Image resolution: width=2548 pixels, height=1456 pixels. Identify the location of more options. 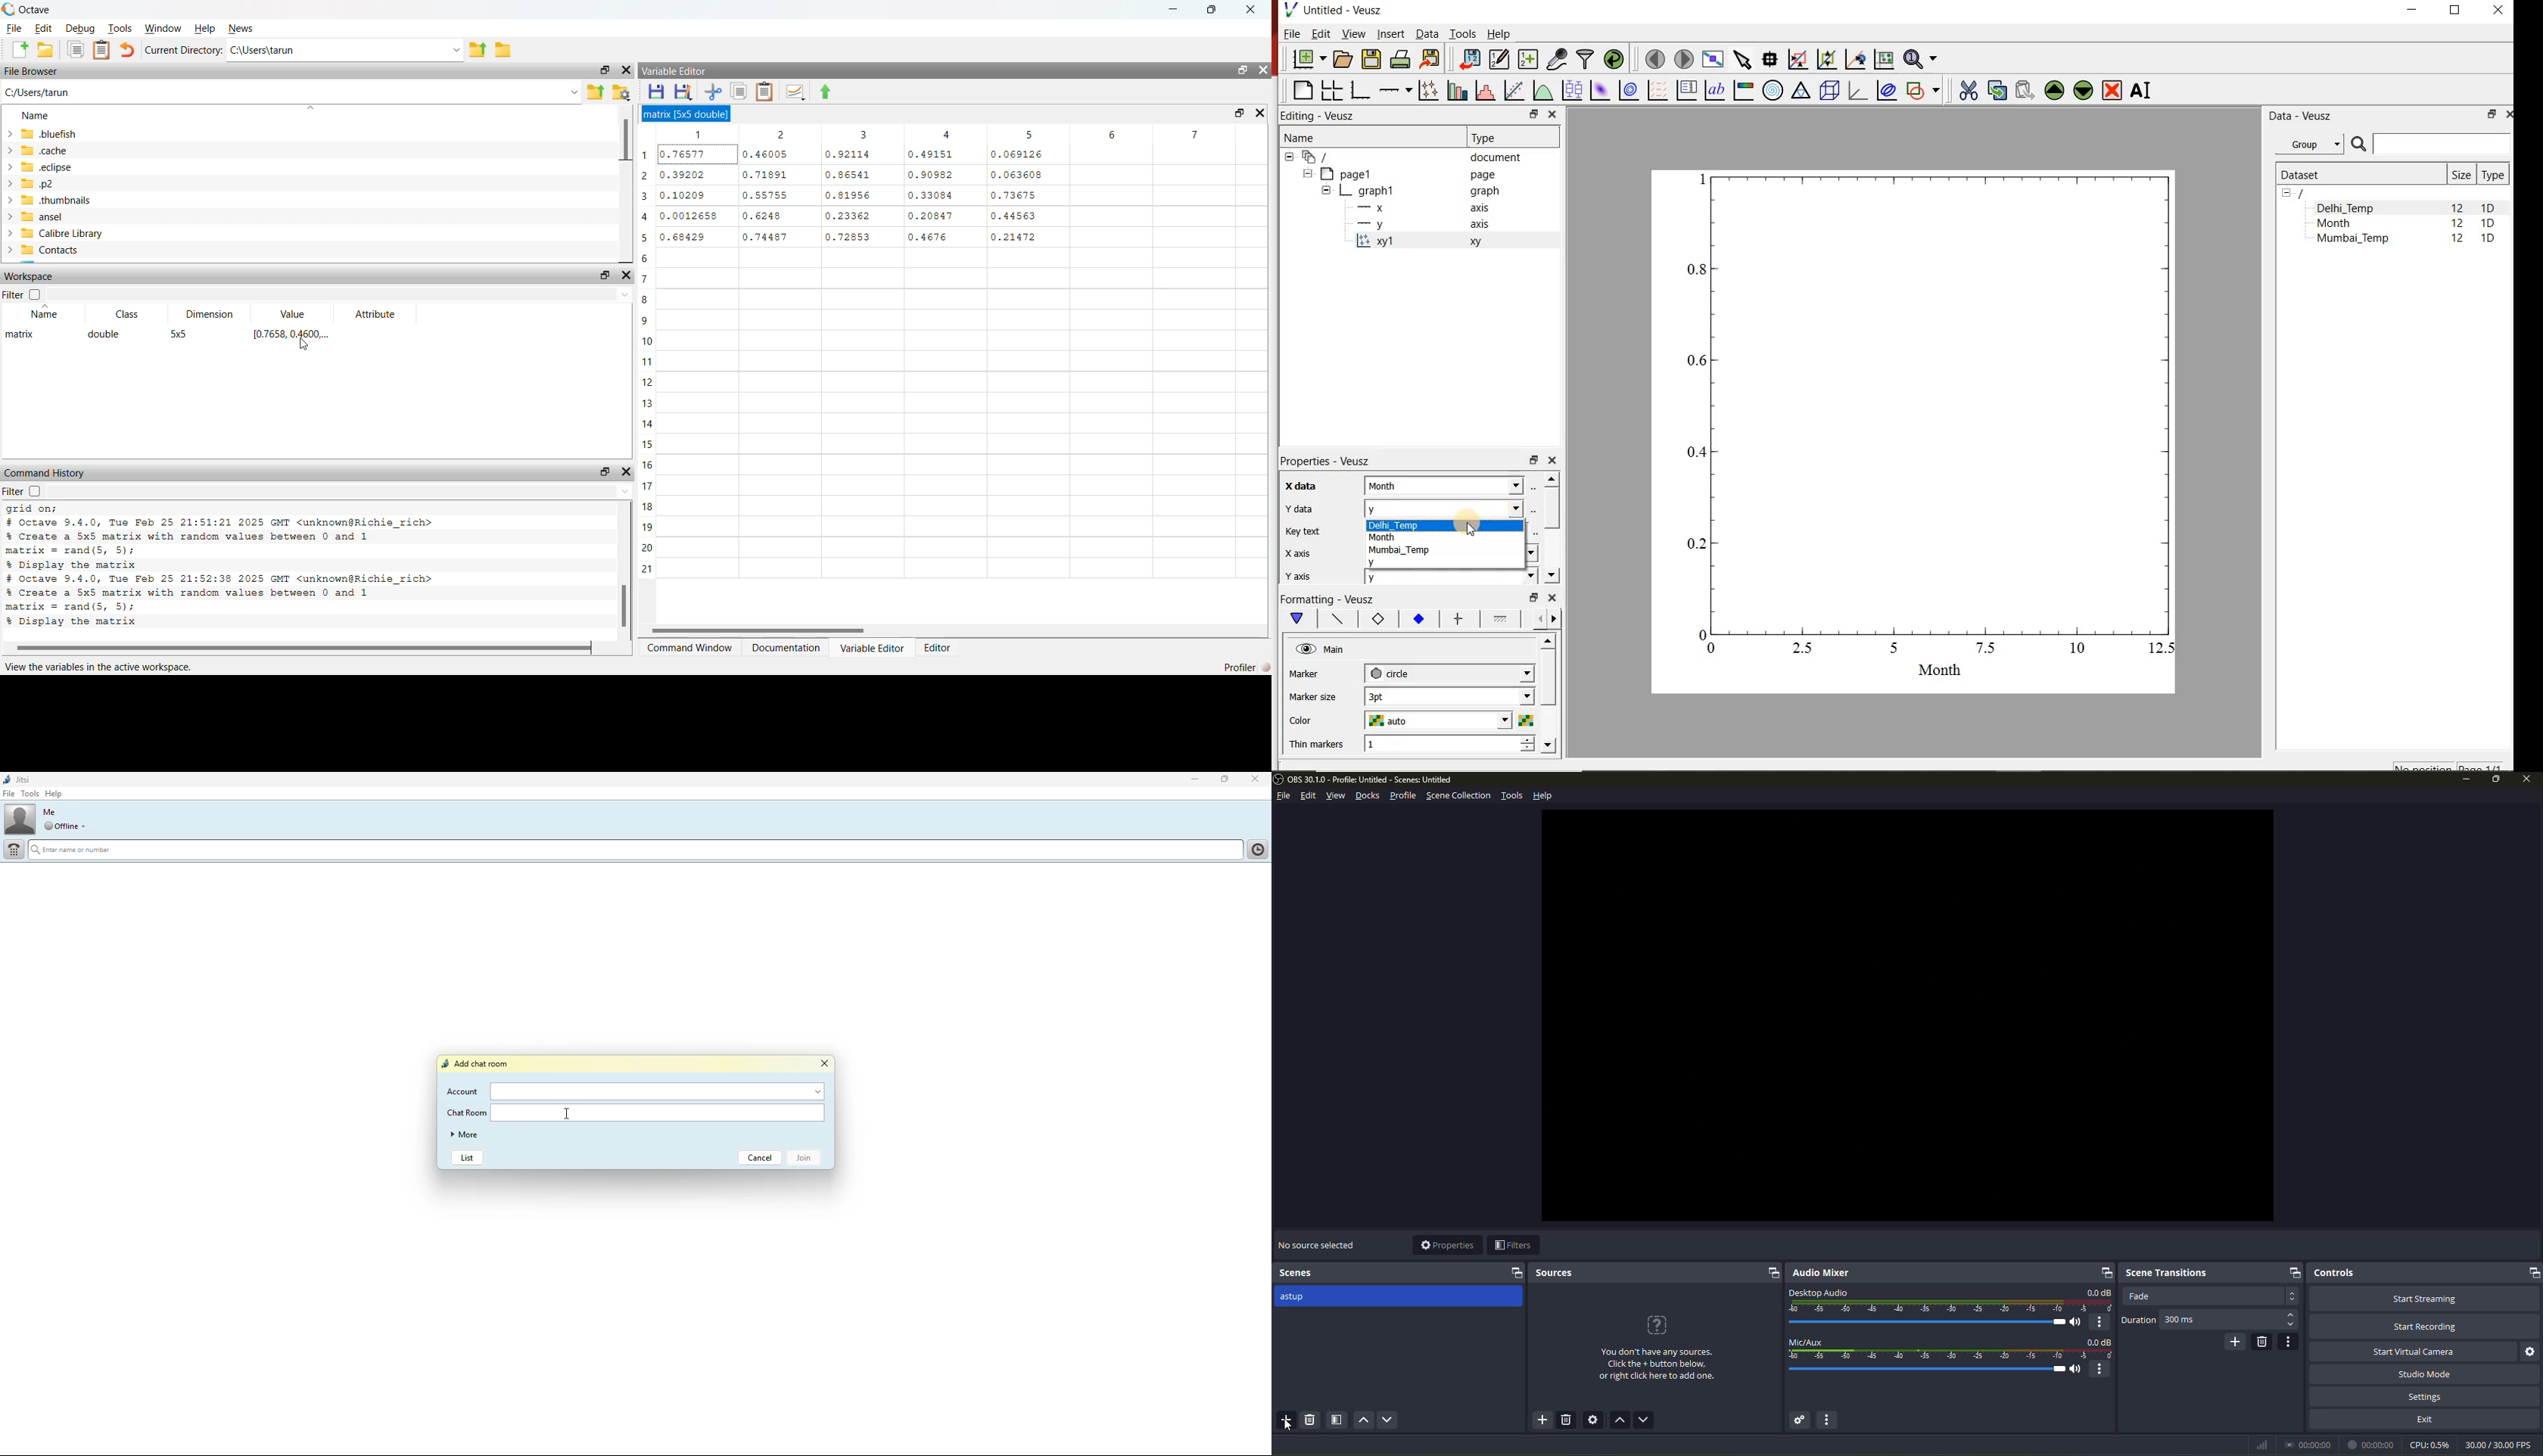
(2101, 1370).